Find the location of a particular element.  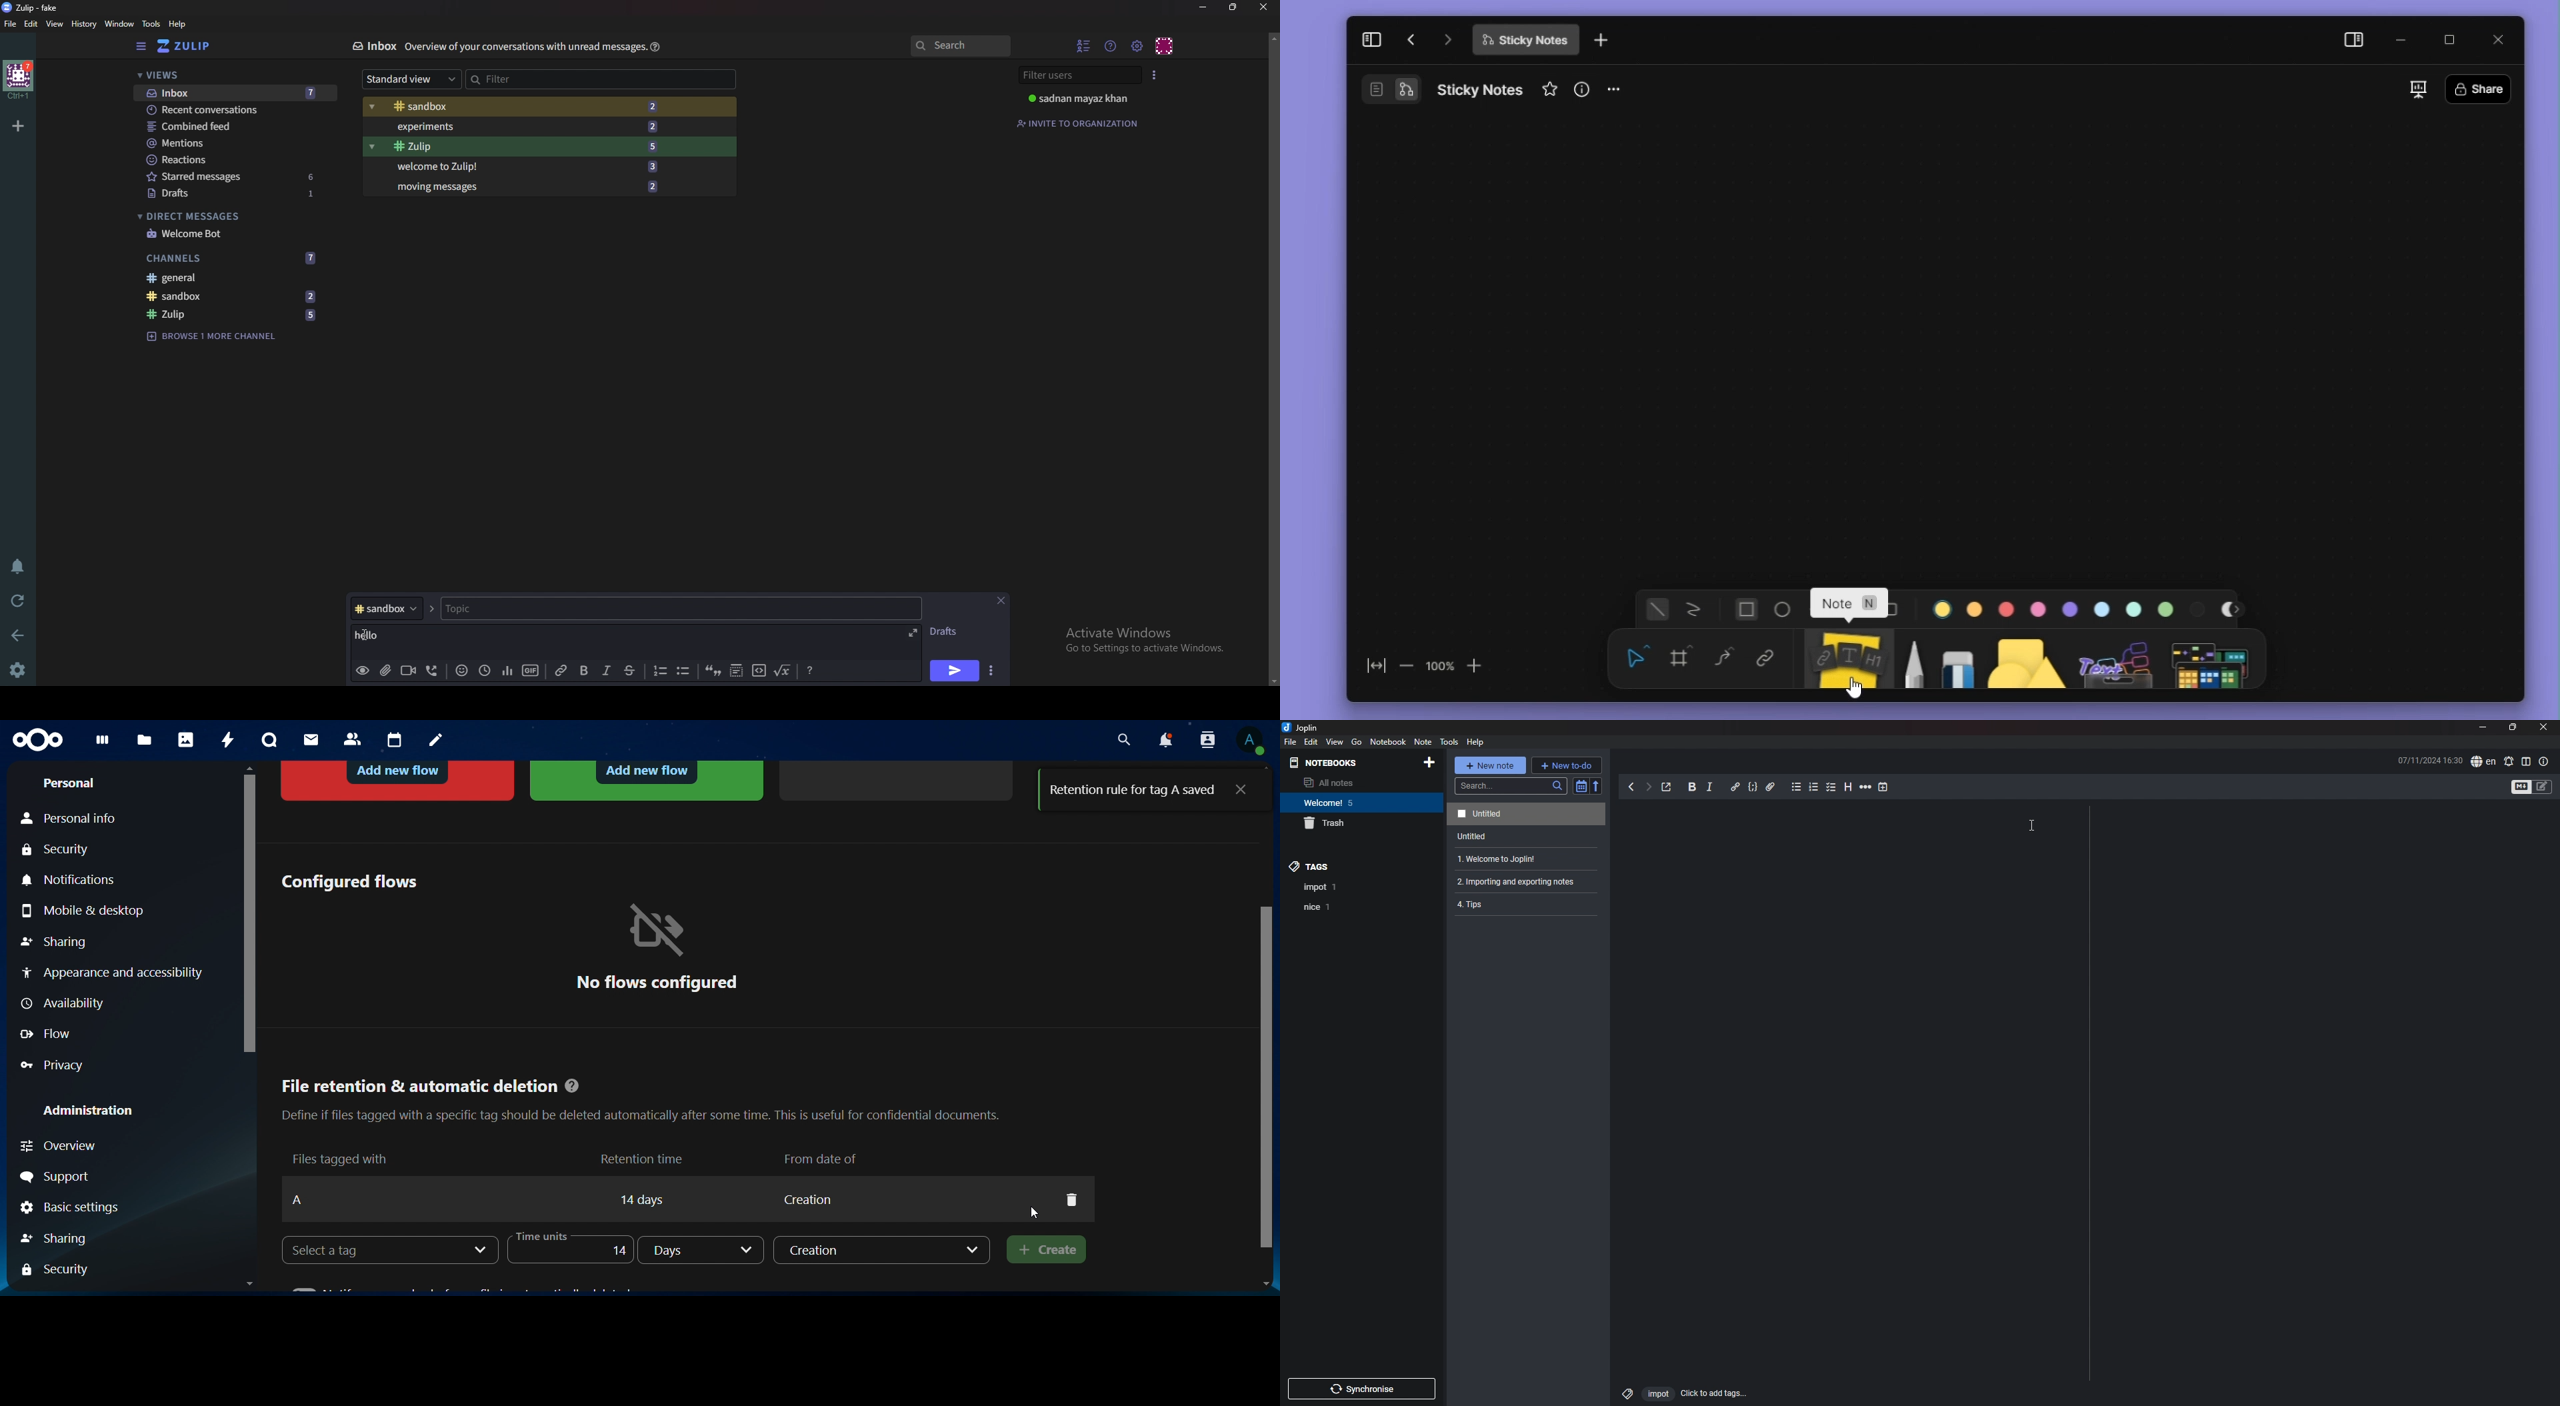

new todo is located at coordinates (1567, 765).